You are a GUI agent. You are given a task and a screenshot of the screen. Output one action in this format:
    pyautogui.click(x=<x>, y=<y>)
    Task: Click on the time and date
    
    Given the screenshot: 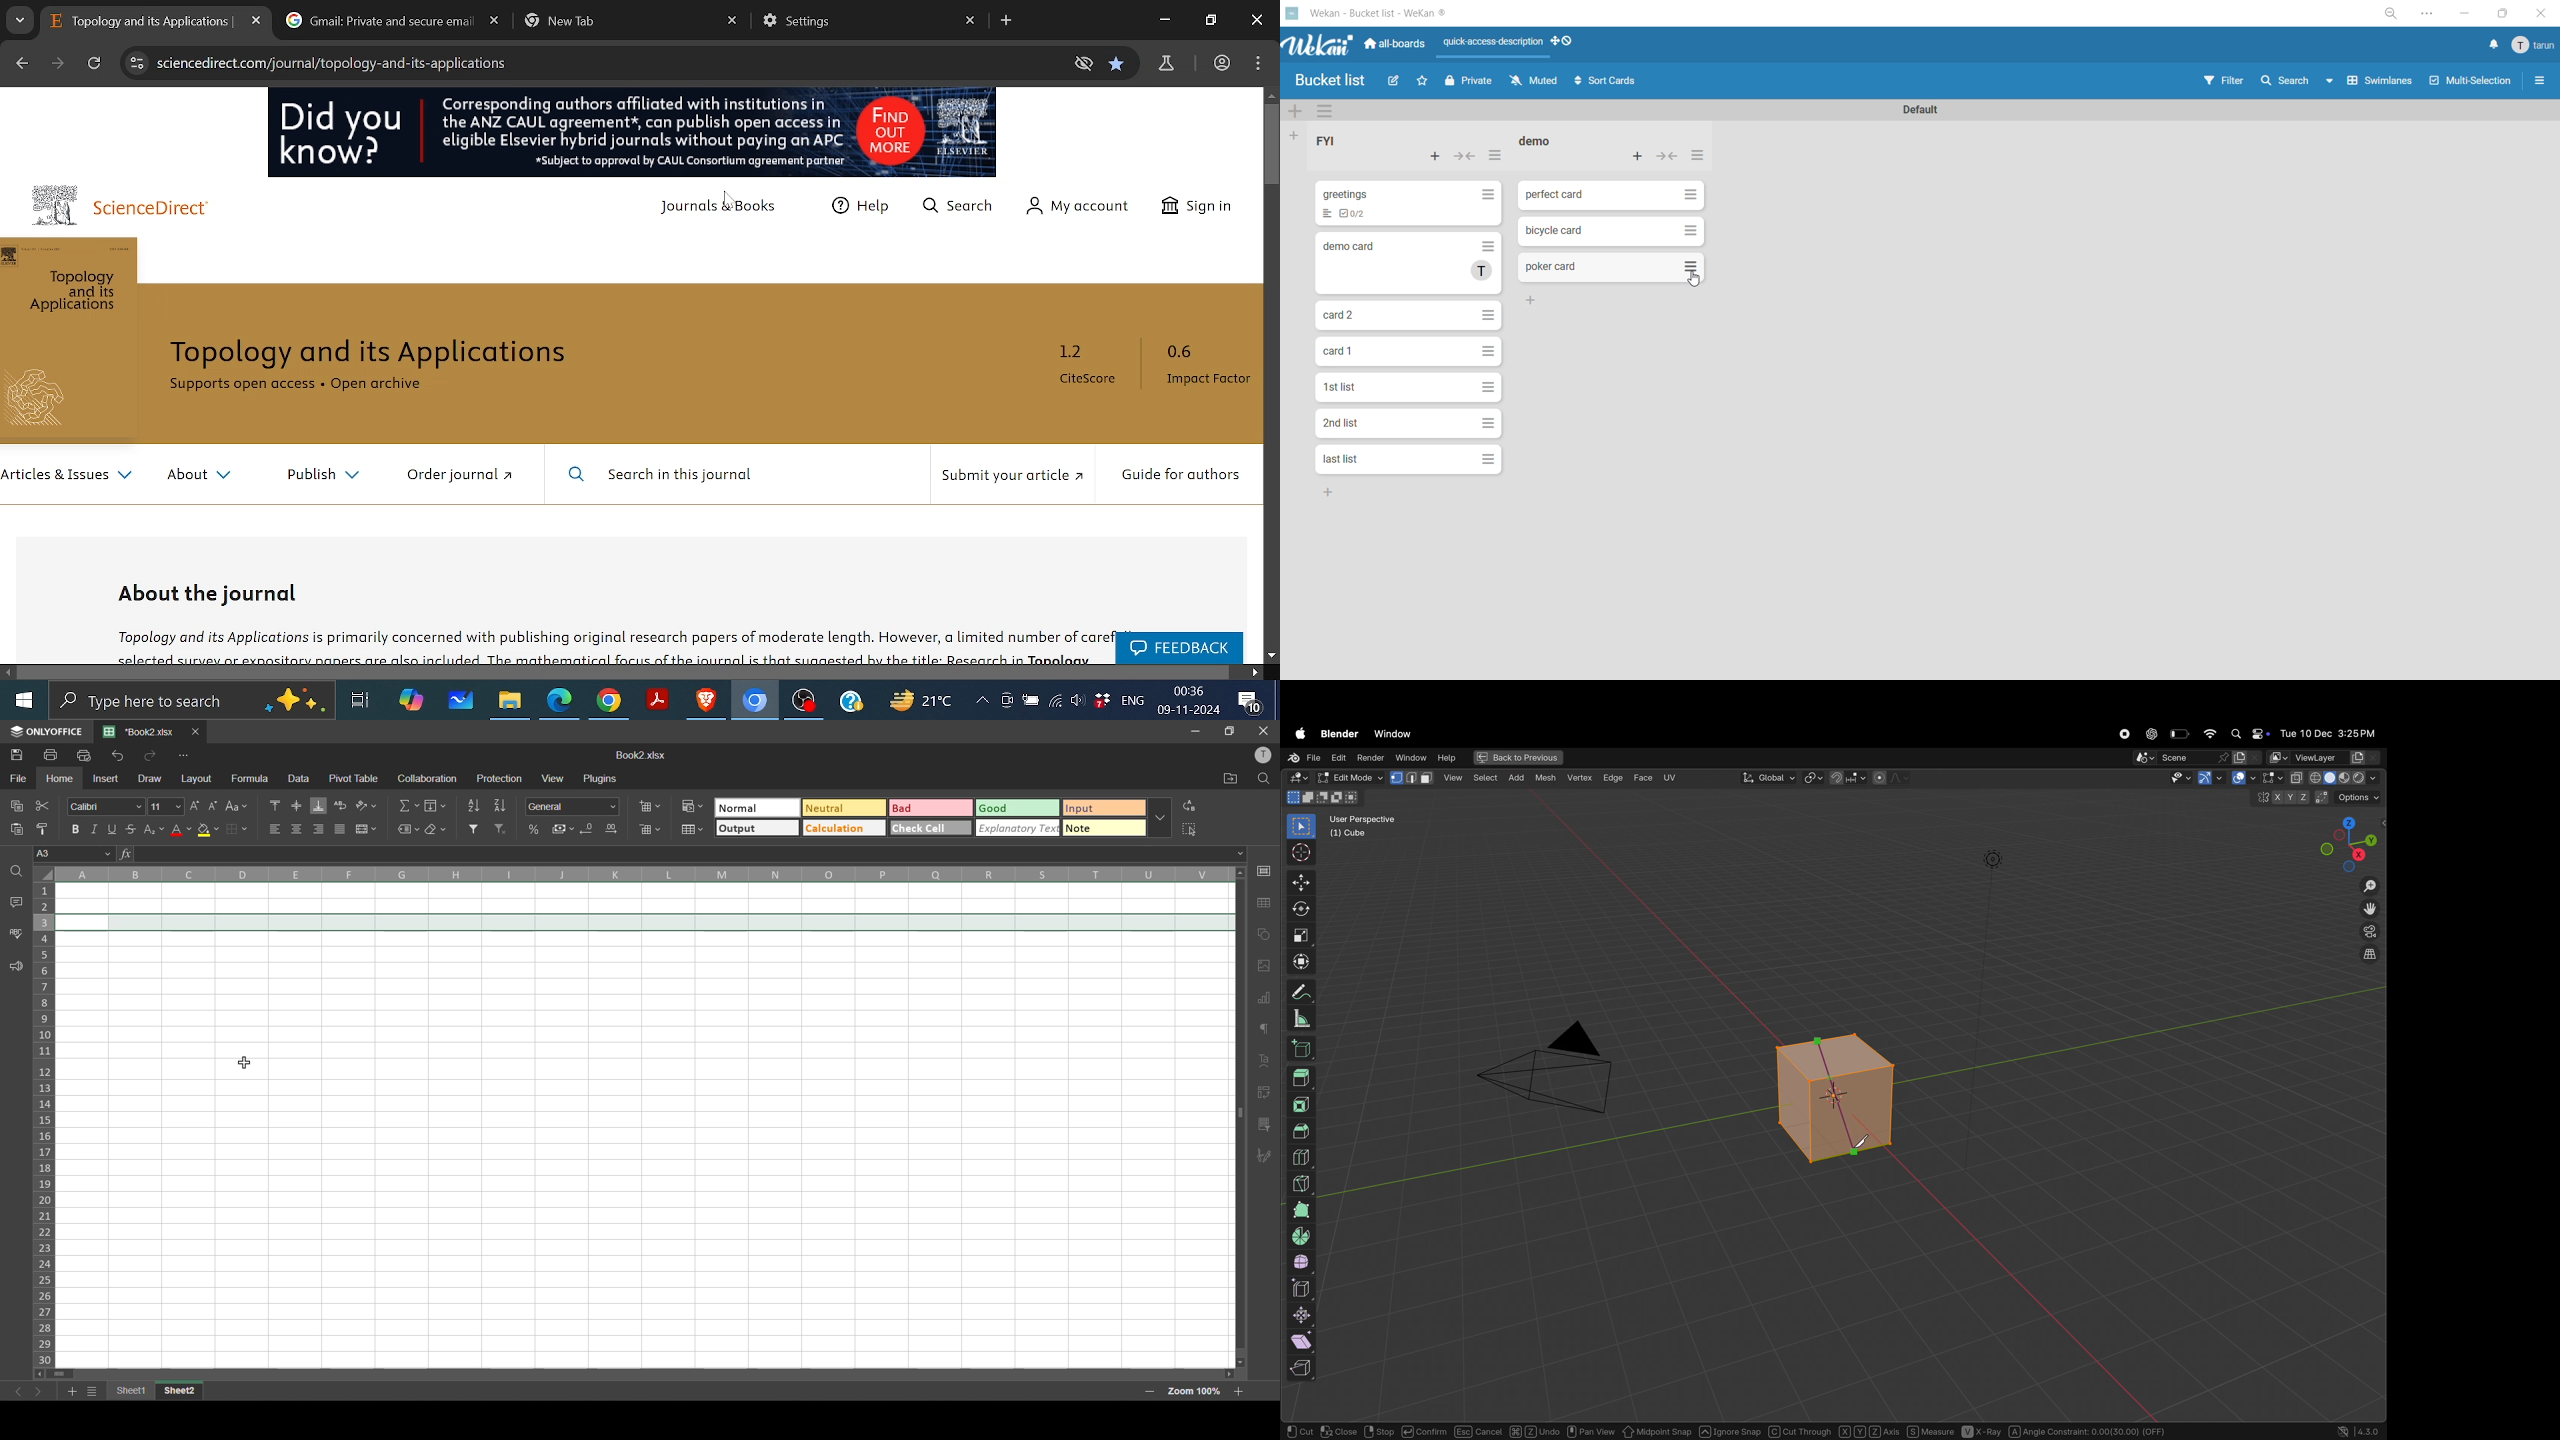 What is the action you would take?
    pyautogui.click(x=1190, y=701)
    